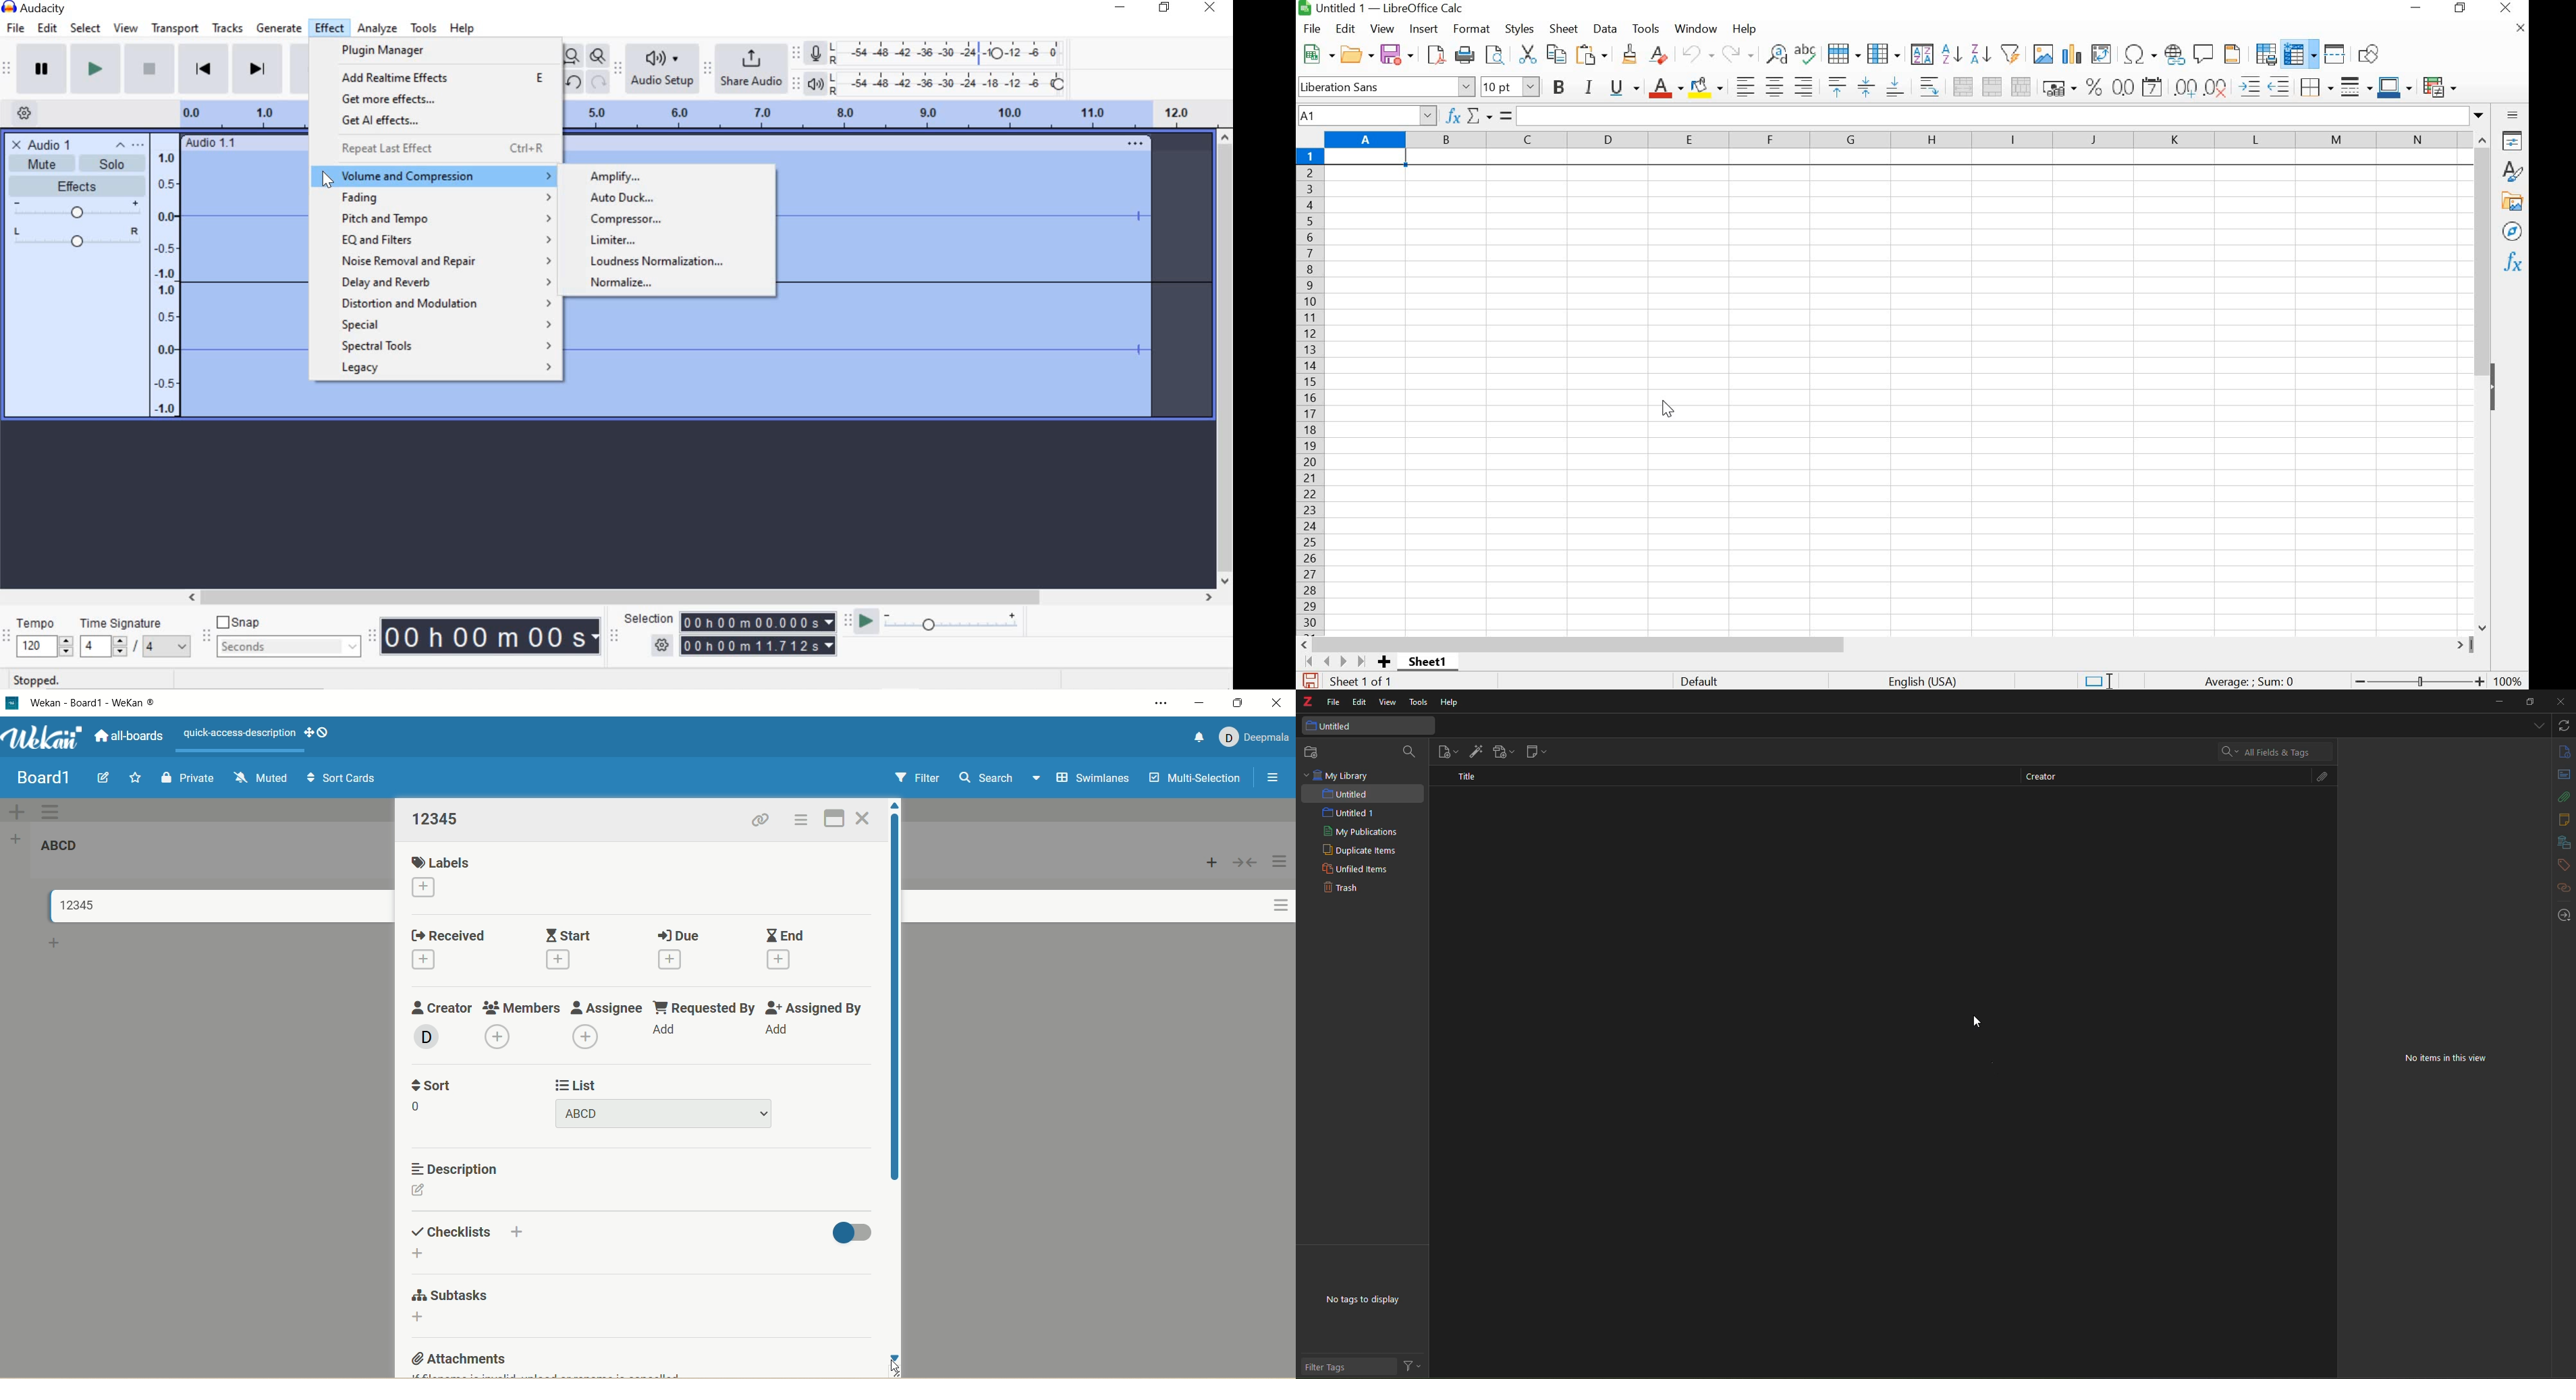 The width and height of the screenshot is (2576, 1400). Describe the element at coordinates (1734, 680) in the screenshot. I see `DEFAULT` at that location.